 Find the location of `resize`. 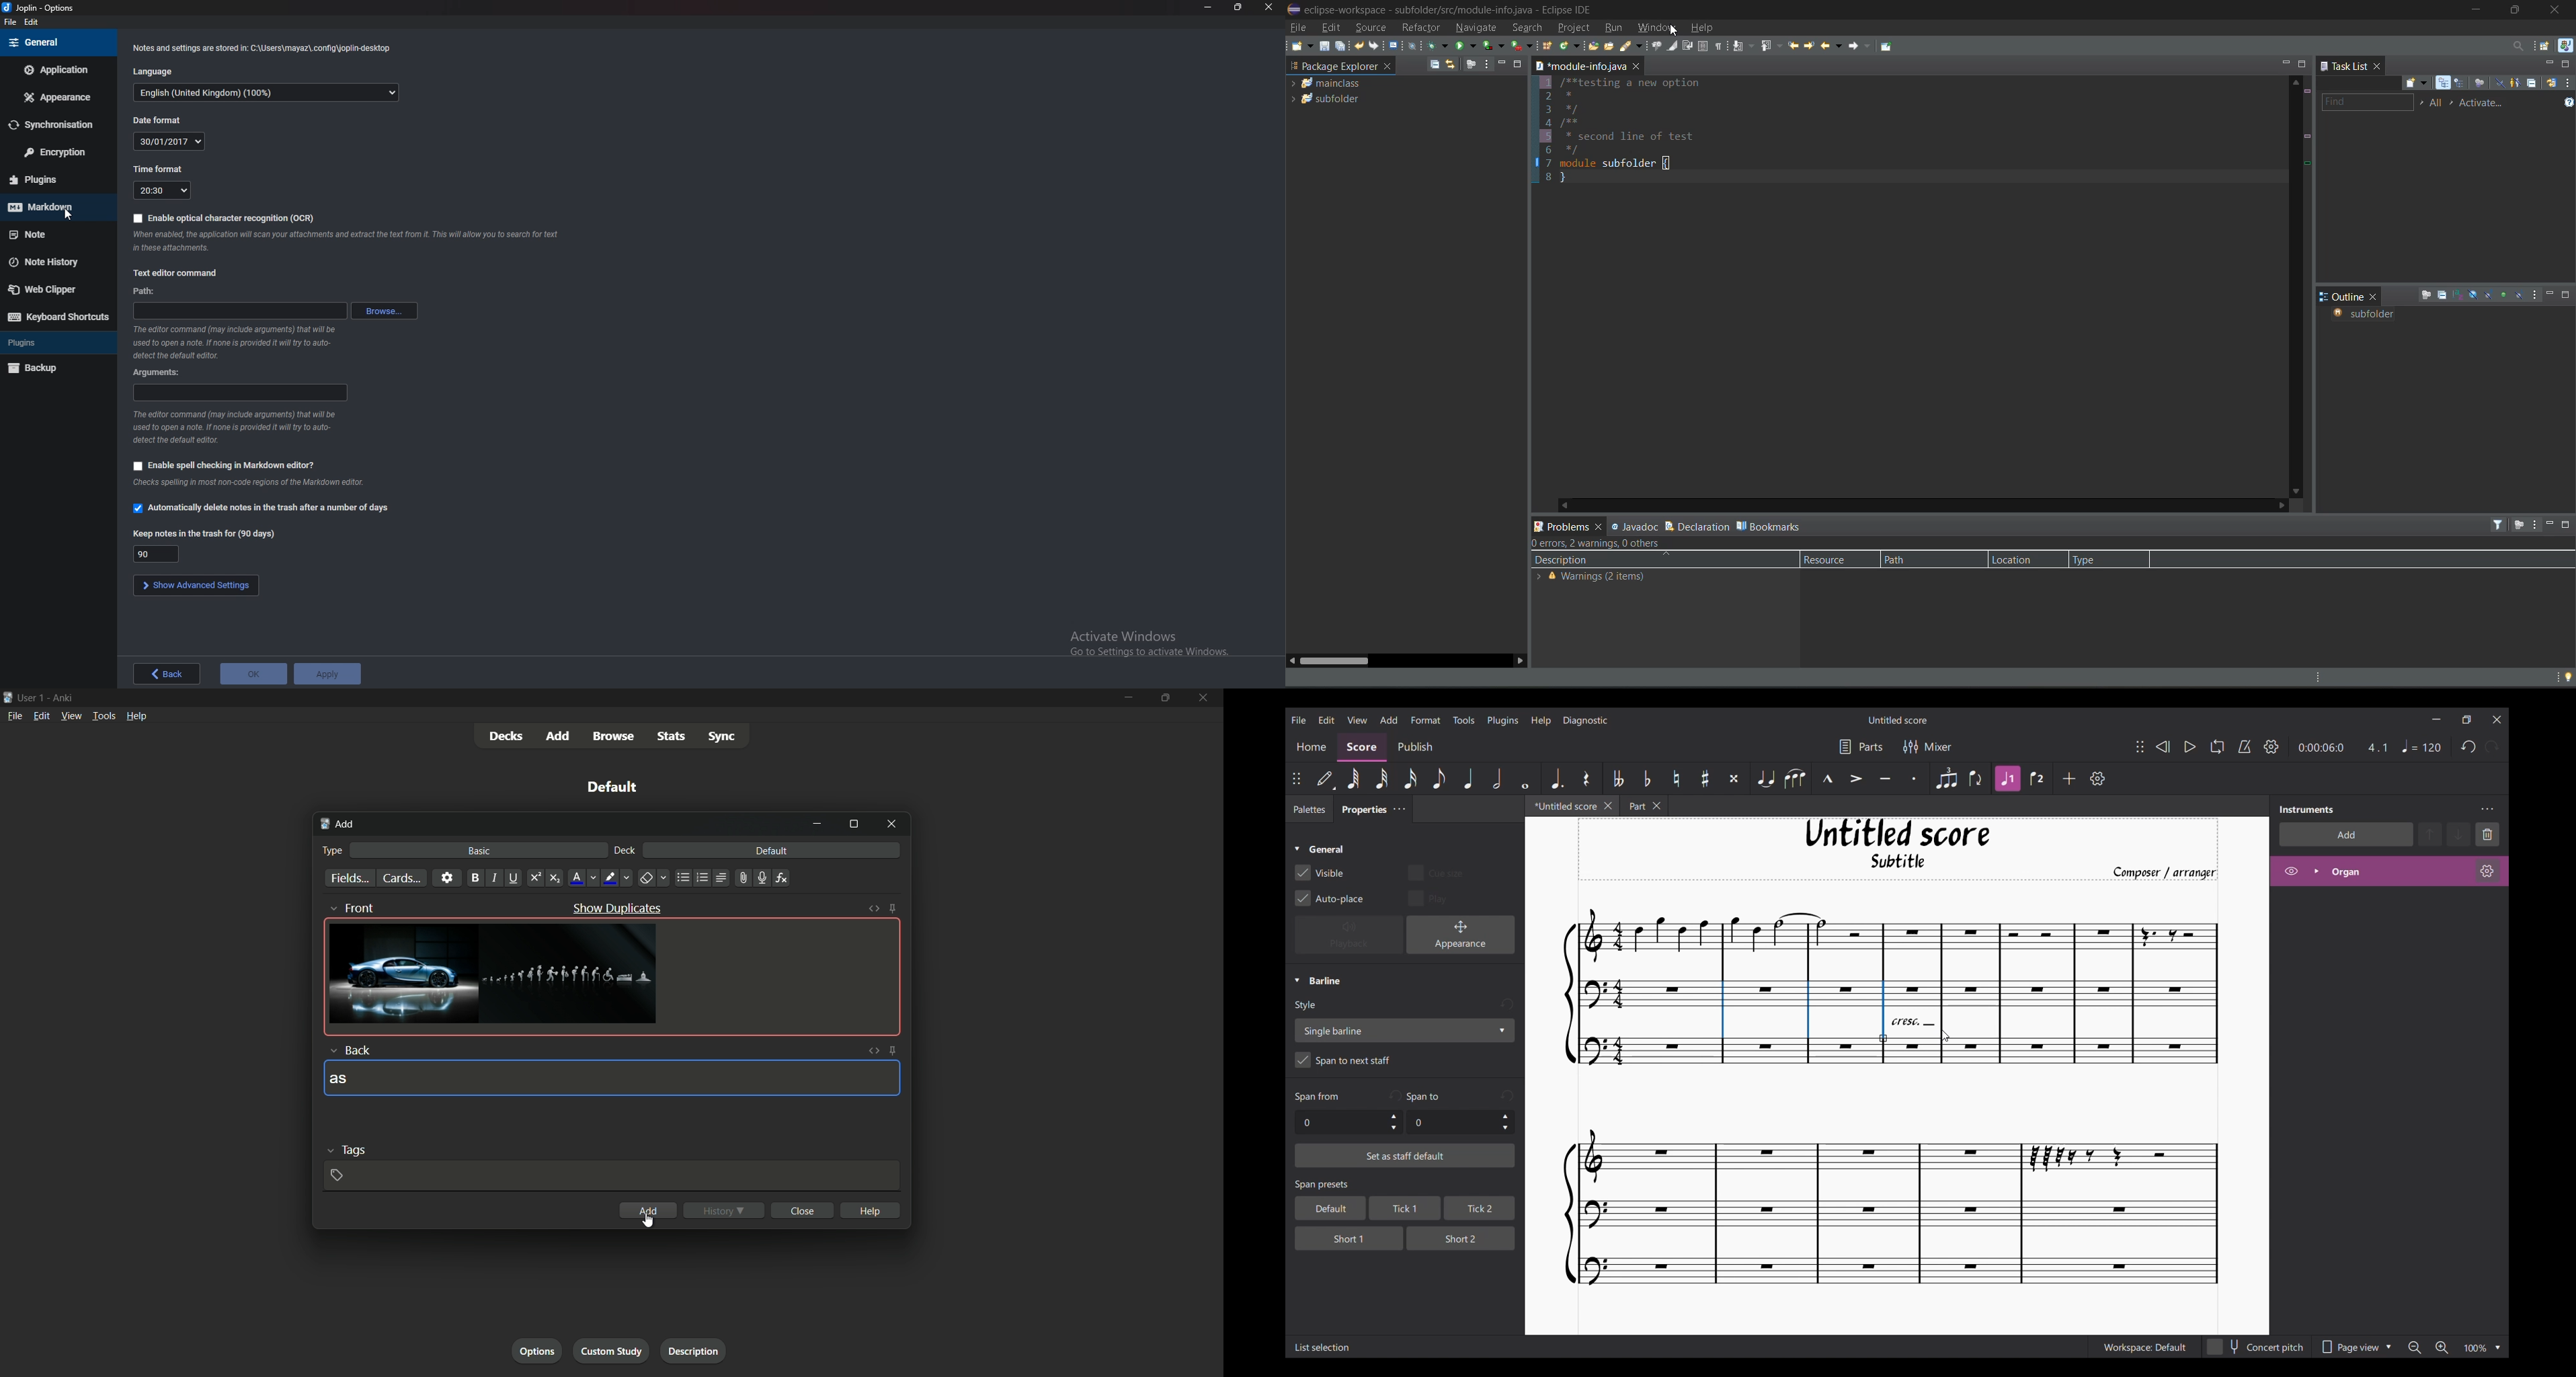

resize is located at coordinates (1239, 7).